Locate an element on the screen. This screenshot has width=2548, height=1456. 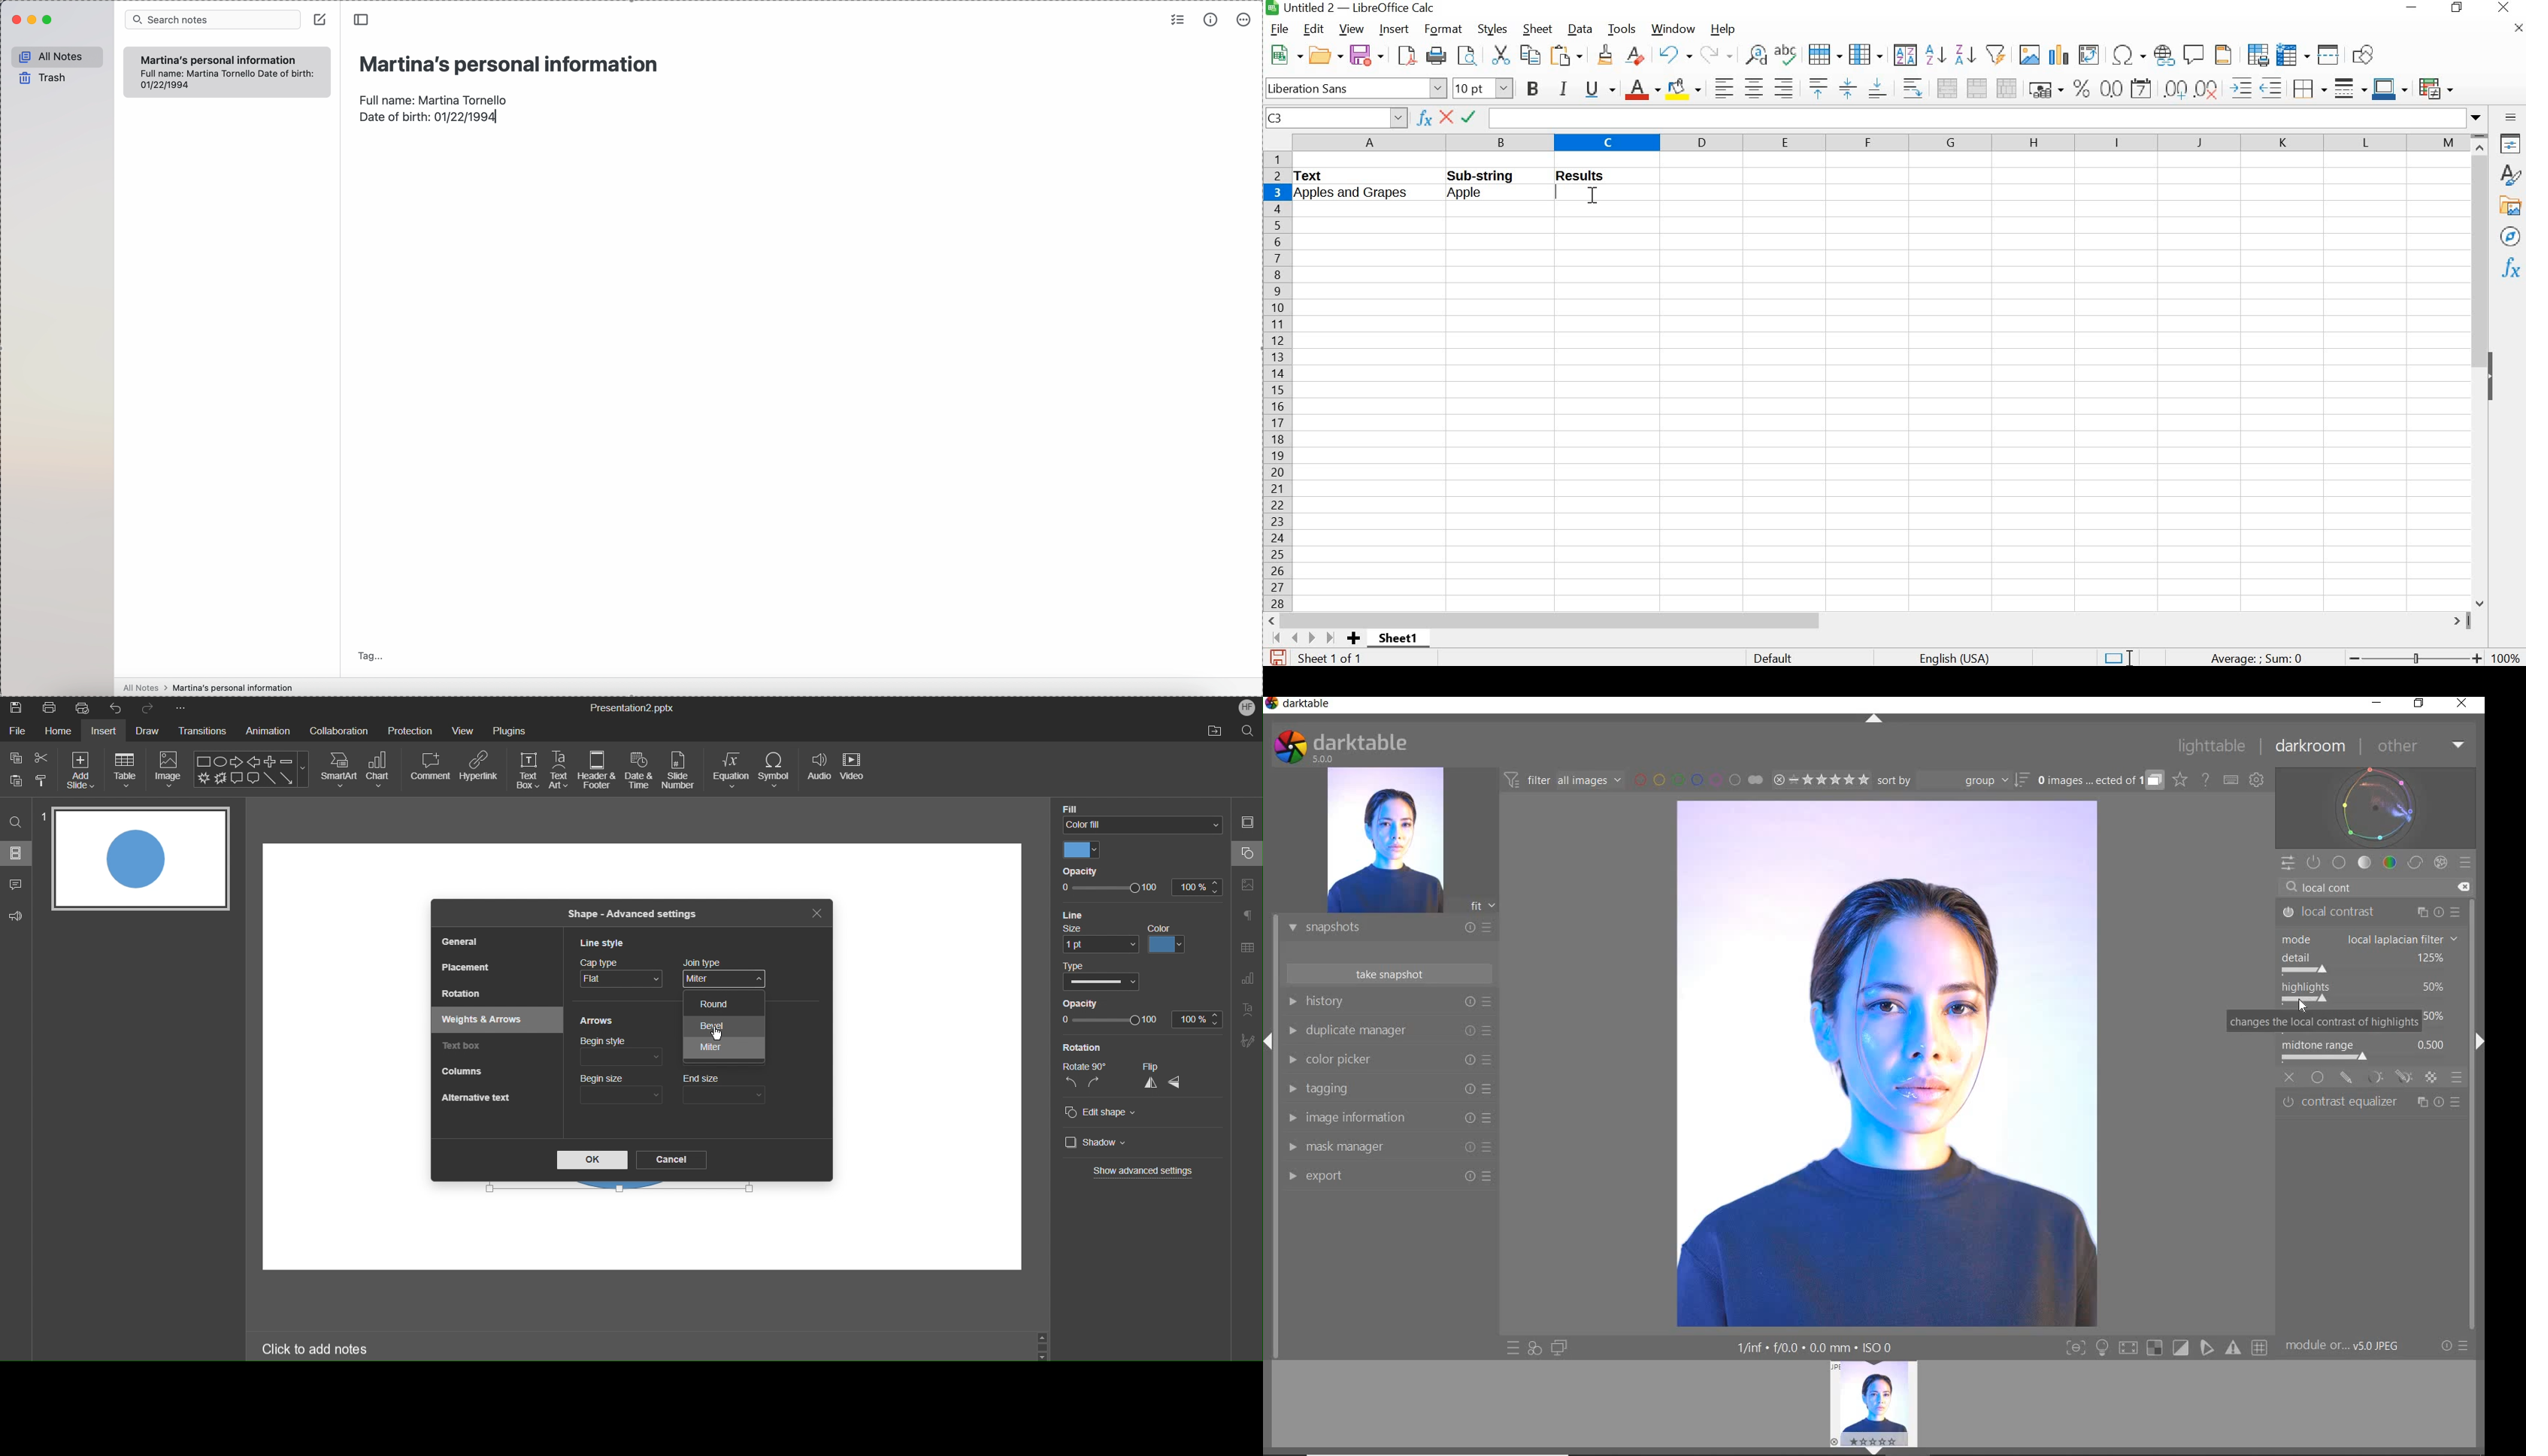
Animation is located at coordinates (271, 732).